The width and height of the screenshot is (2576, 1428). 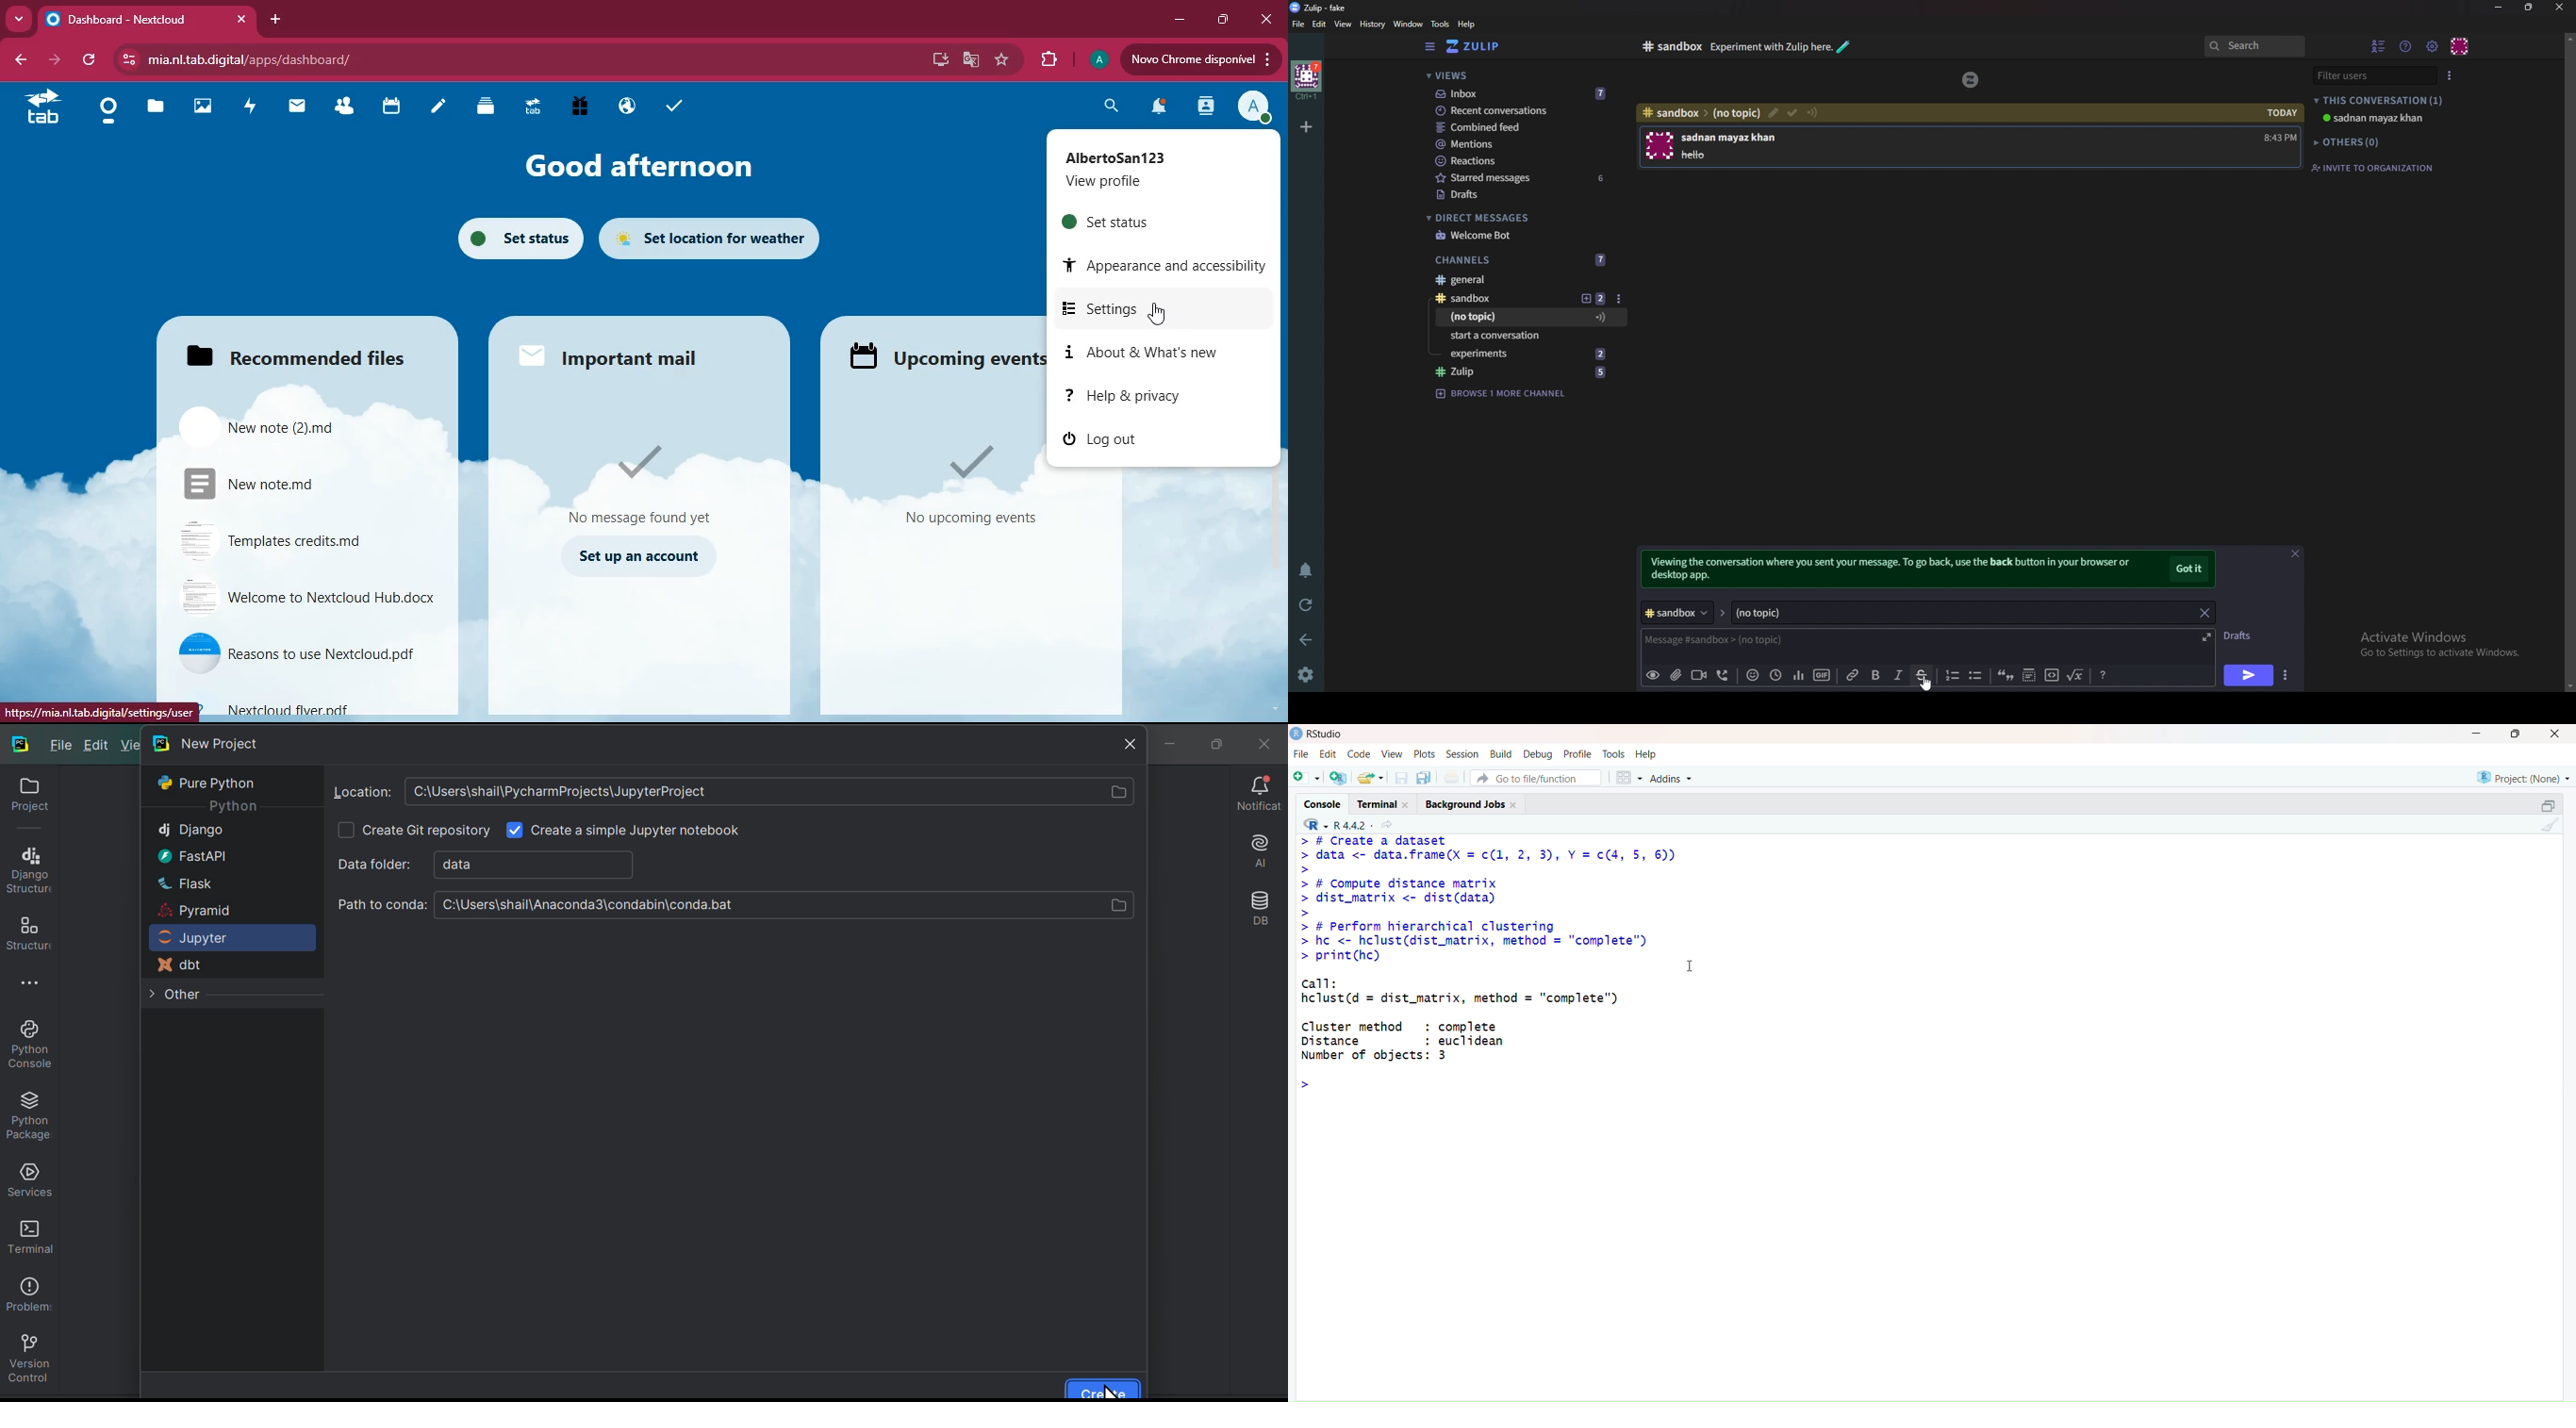 I want to click on Project (Note), so click(x=2524, y=776).